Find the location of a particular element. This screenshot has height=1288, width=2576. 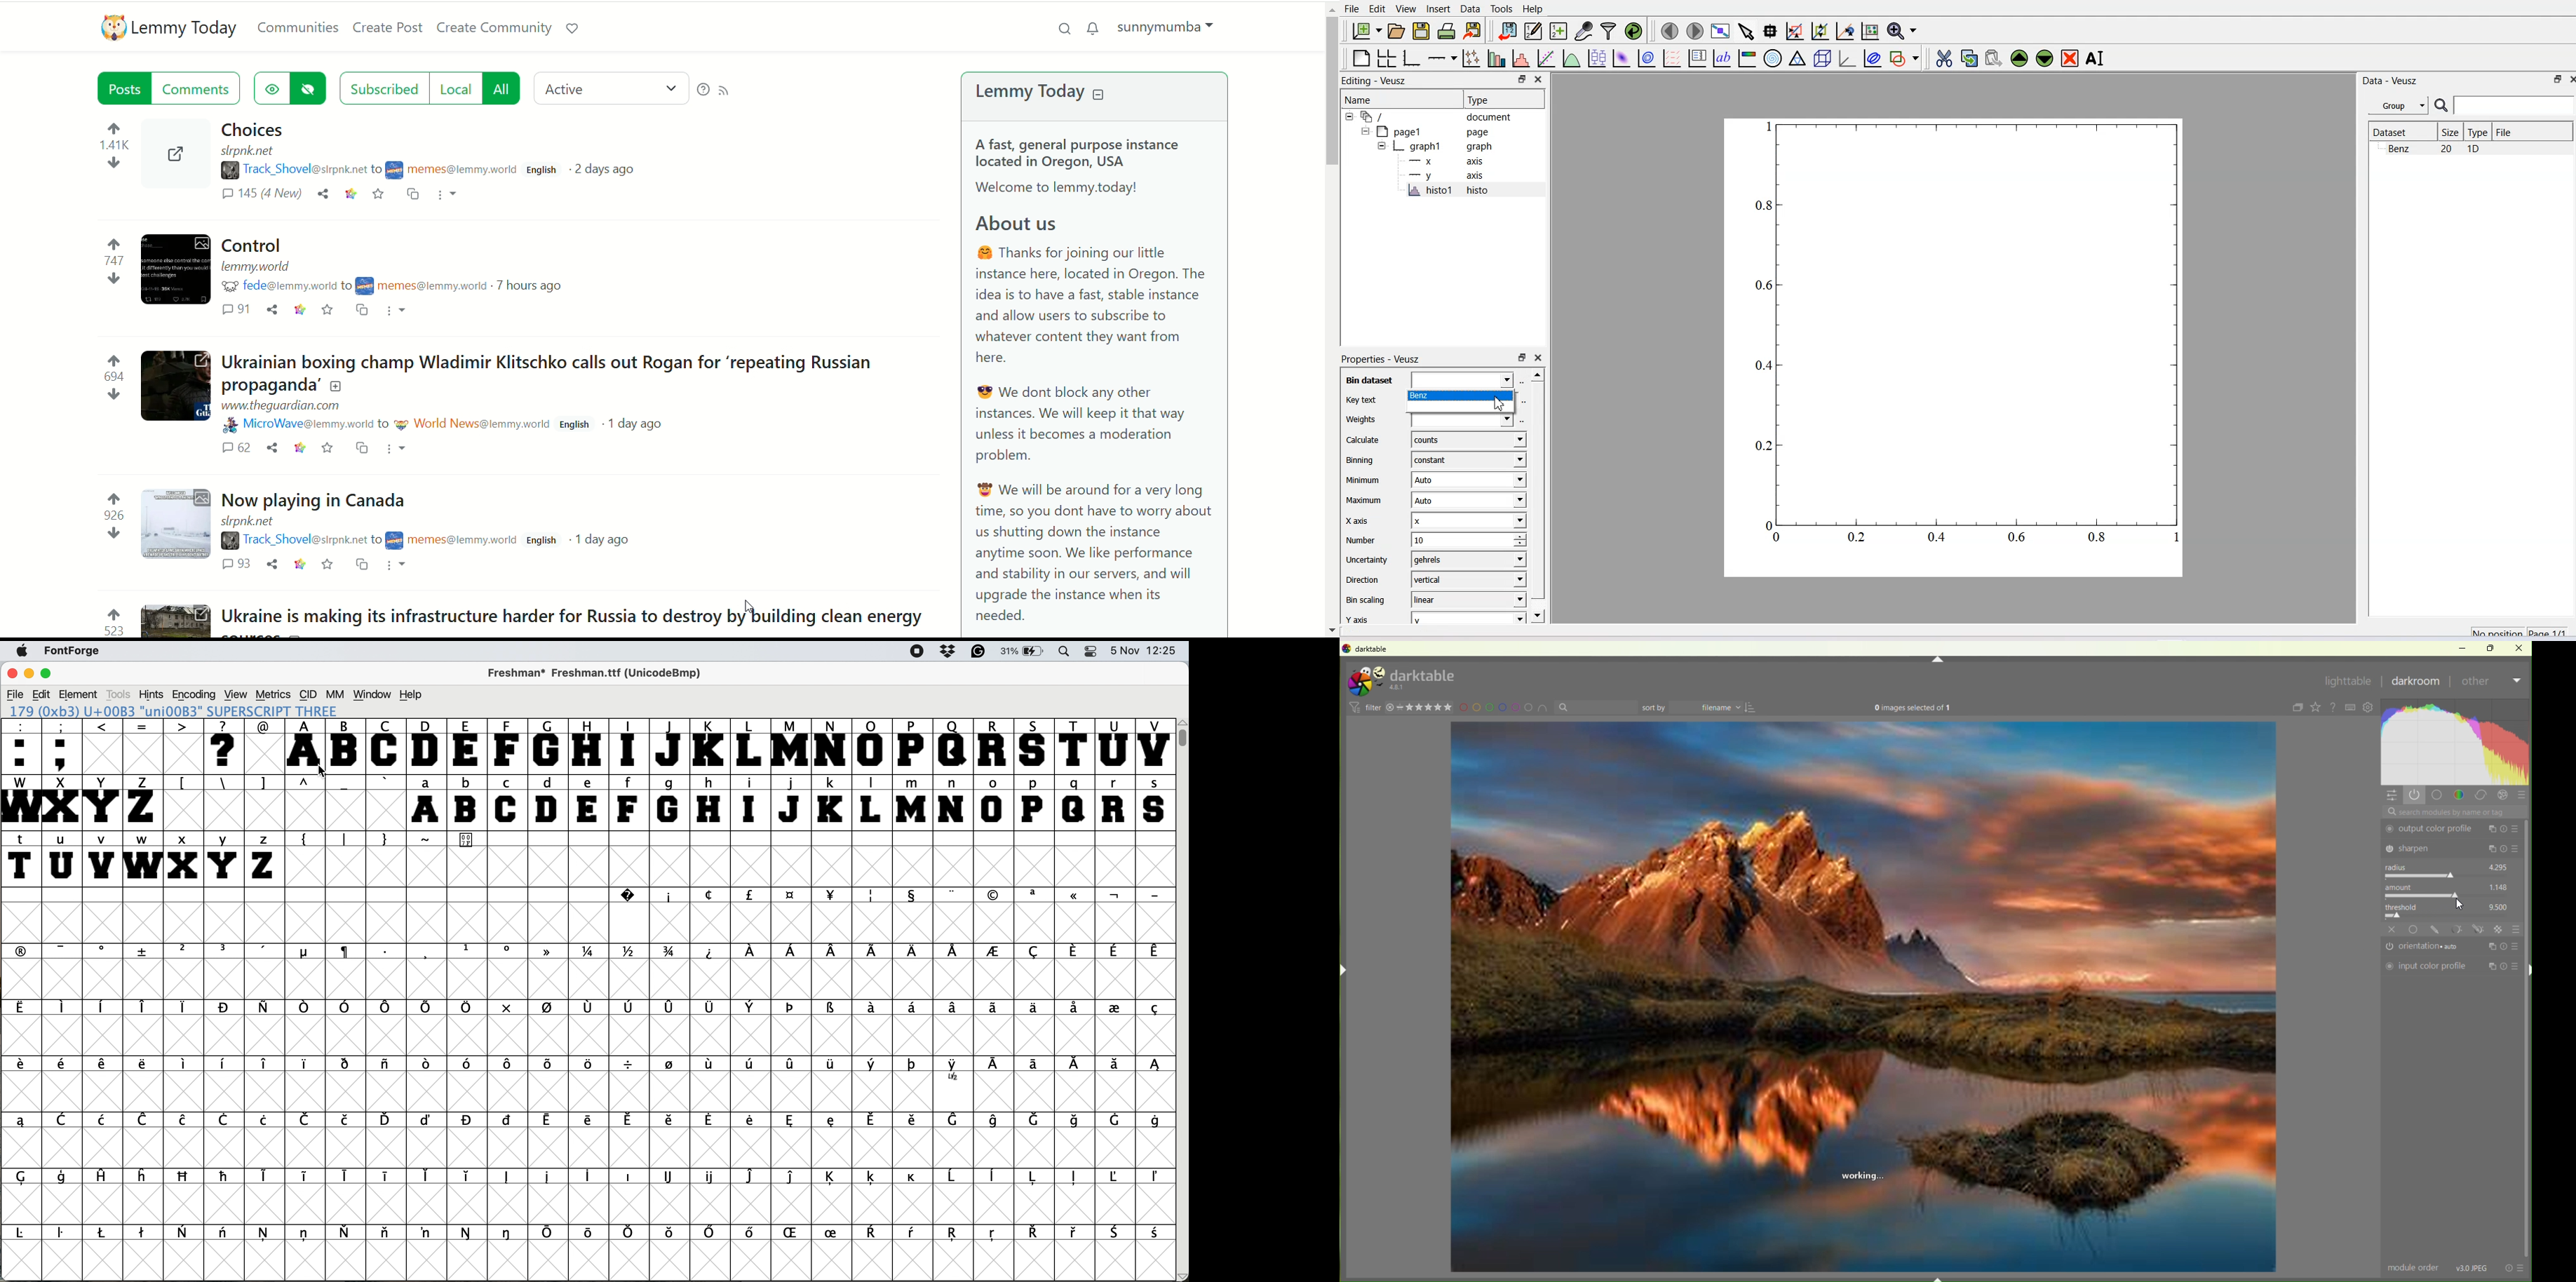

color is located at coordinates (2459, 794).